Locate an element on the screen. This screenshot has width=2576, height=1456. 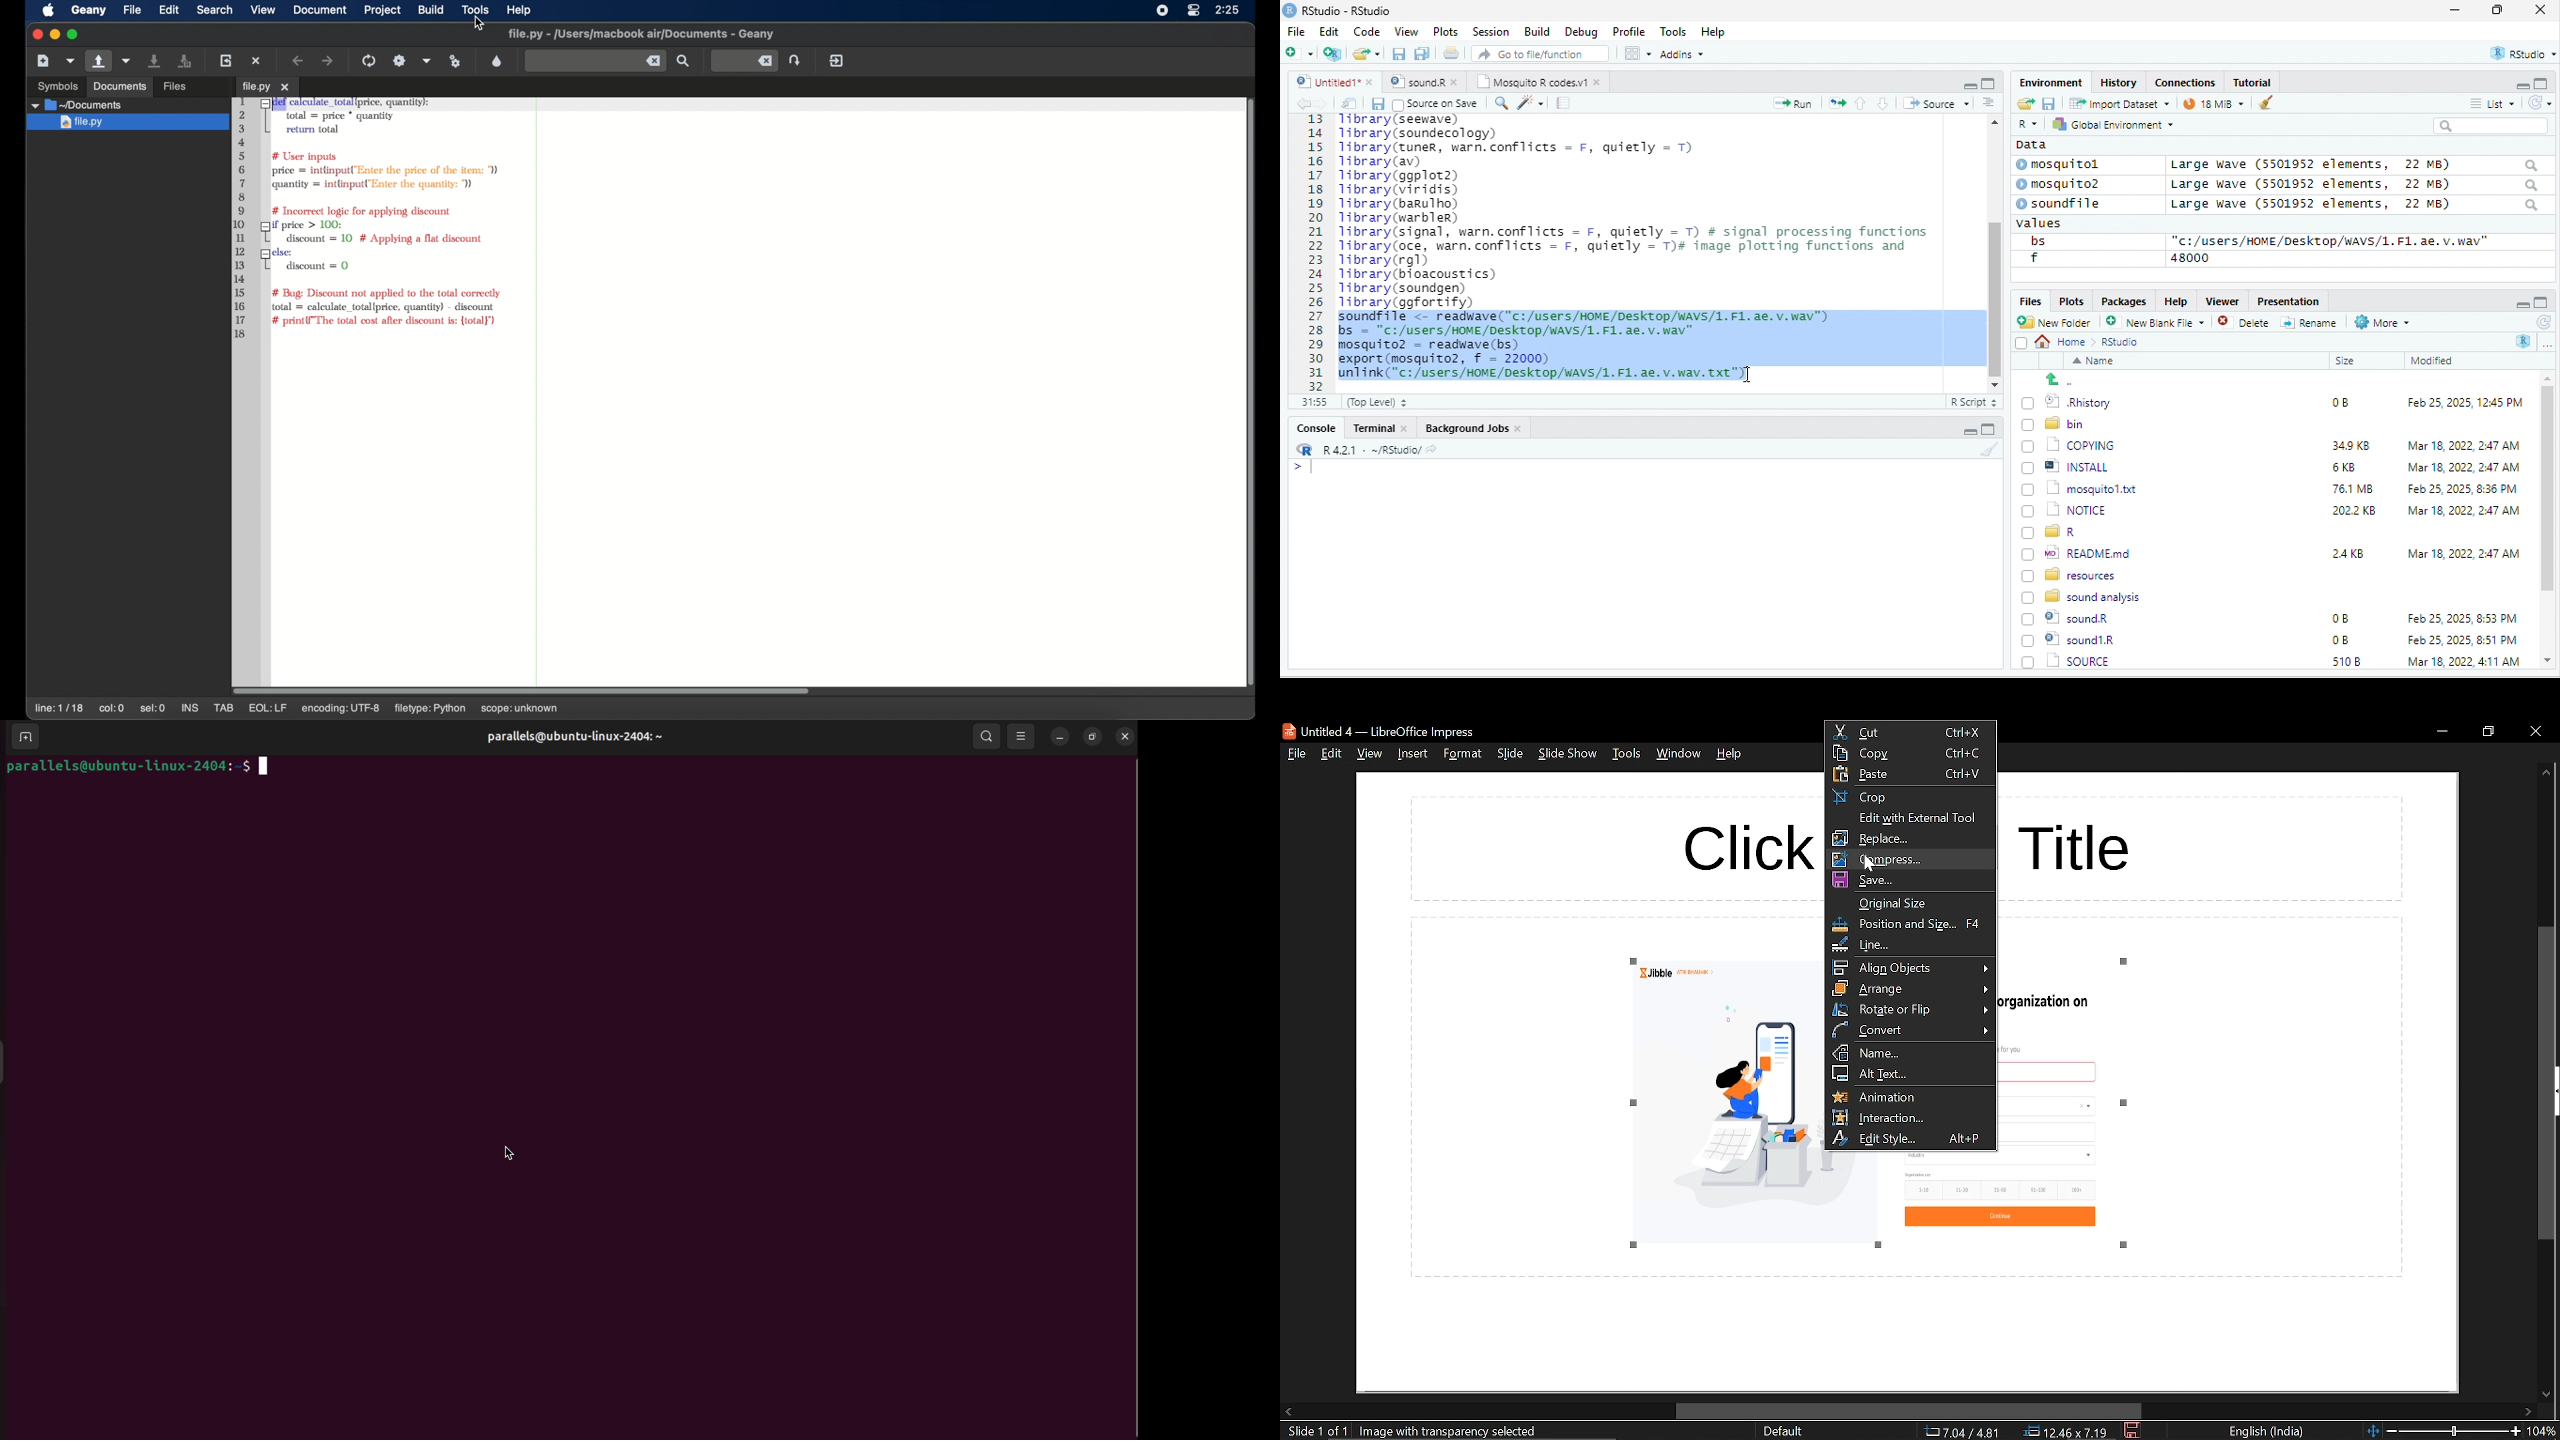
fipt 2 (0) ©] Rhistory 0B Feb 25, 2025, 12:45 PM
oO bin
0) 1) copying 349K8 Mar 18,2022, 247 AM
(J ®] INSTALL 6KB Mar 18, 2022, 247 AM
(0 1) mosauitoxt T6IMB Feb 25,2025 8:36 PM
0 [3 norce 2002K8 Mar 18, 2022, 247 AM
0 @r
(7) %) READMEmd 248 Mar 18, 2022, 247 AM
(0) resources
[5 sound analysis
(0) ©) soundiR LO Feb 25, 2025, 851 PM
0 1 source s108 Mar 18, 2022, 41 AM
(71 Uninstallexe 1302KB  Apr26,2022 1.00PM ¥ is located at coordinates (1650, 246).